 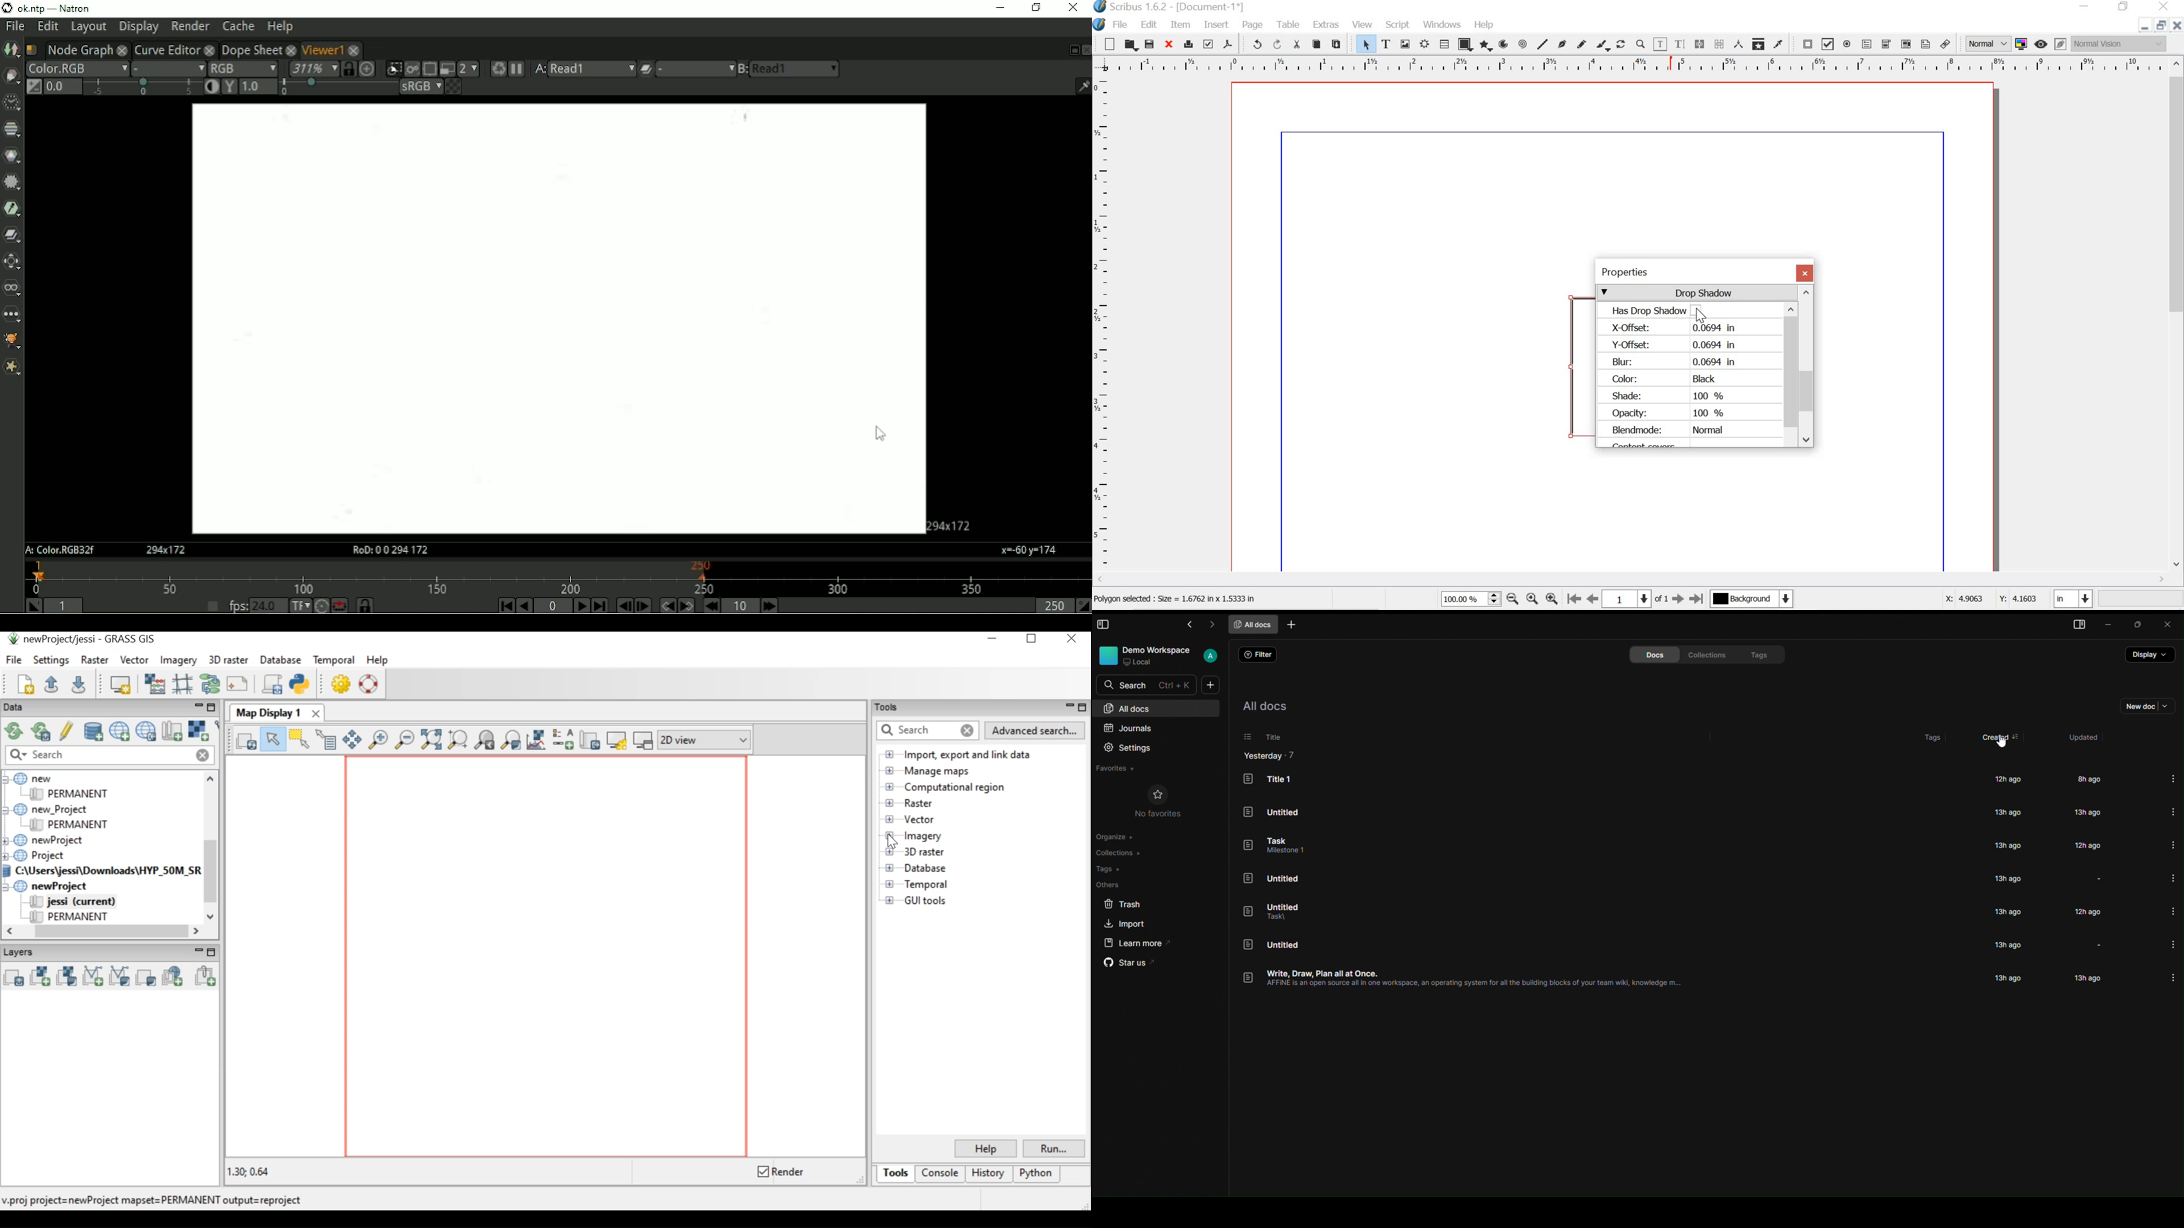 I want to click on Untitled, so click(x=1272, y=810).